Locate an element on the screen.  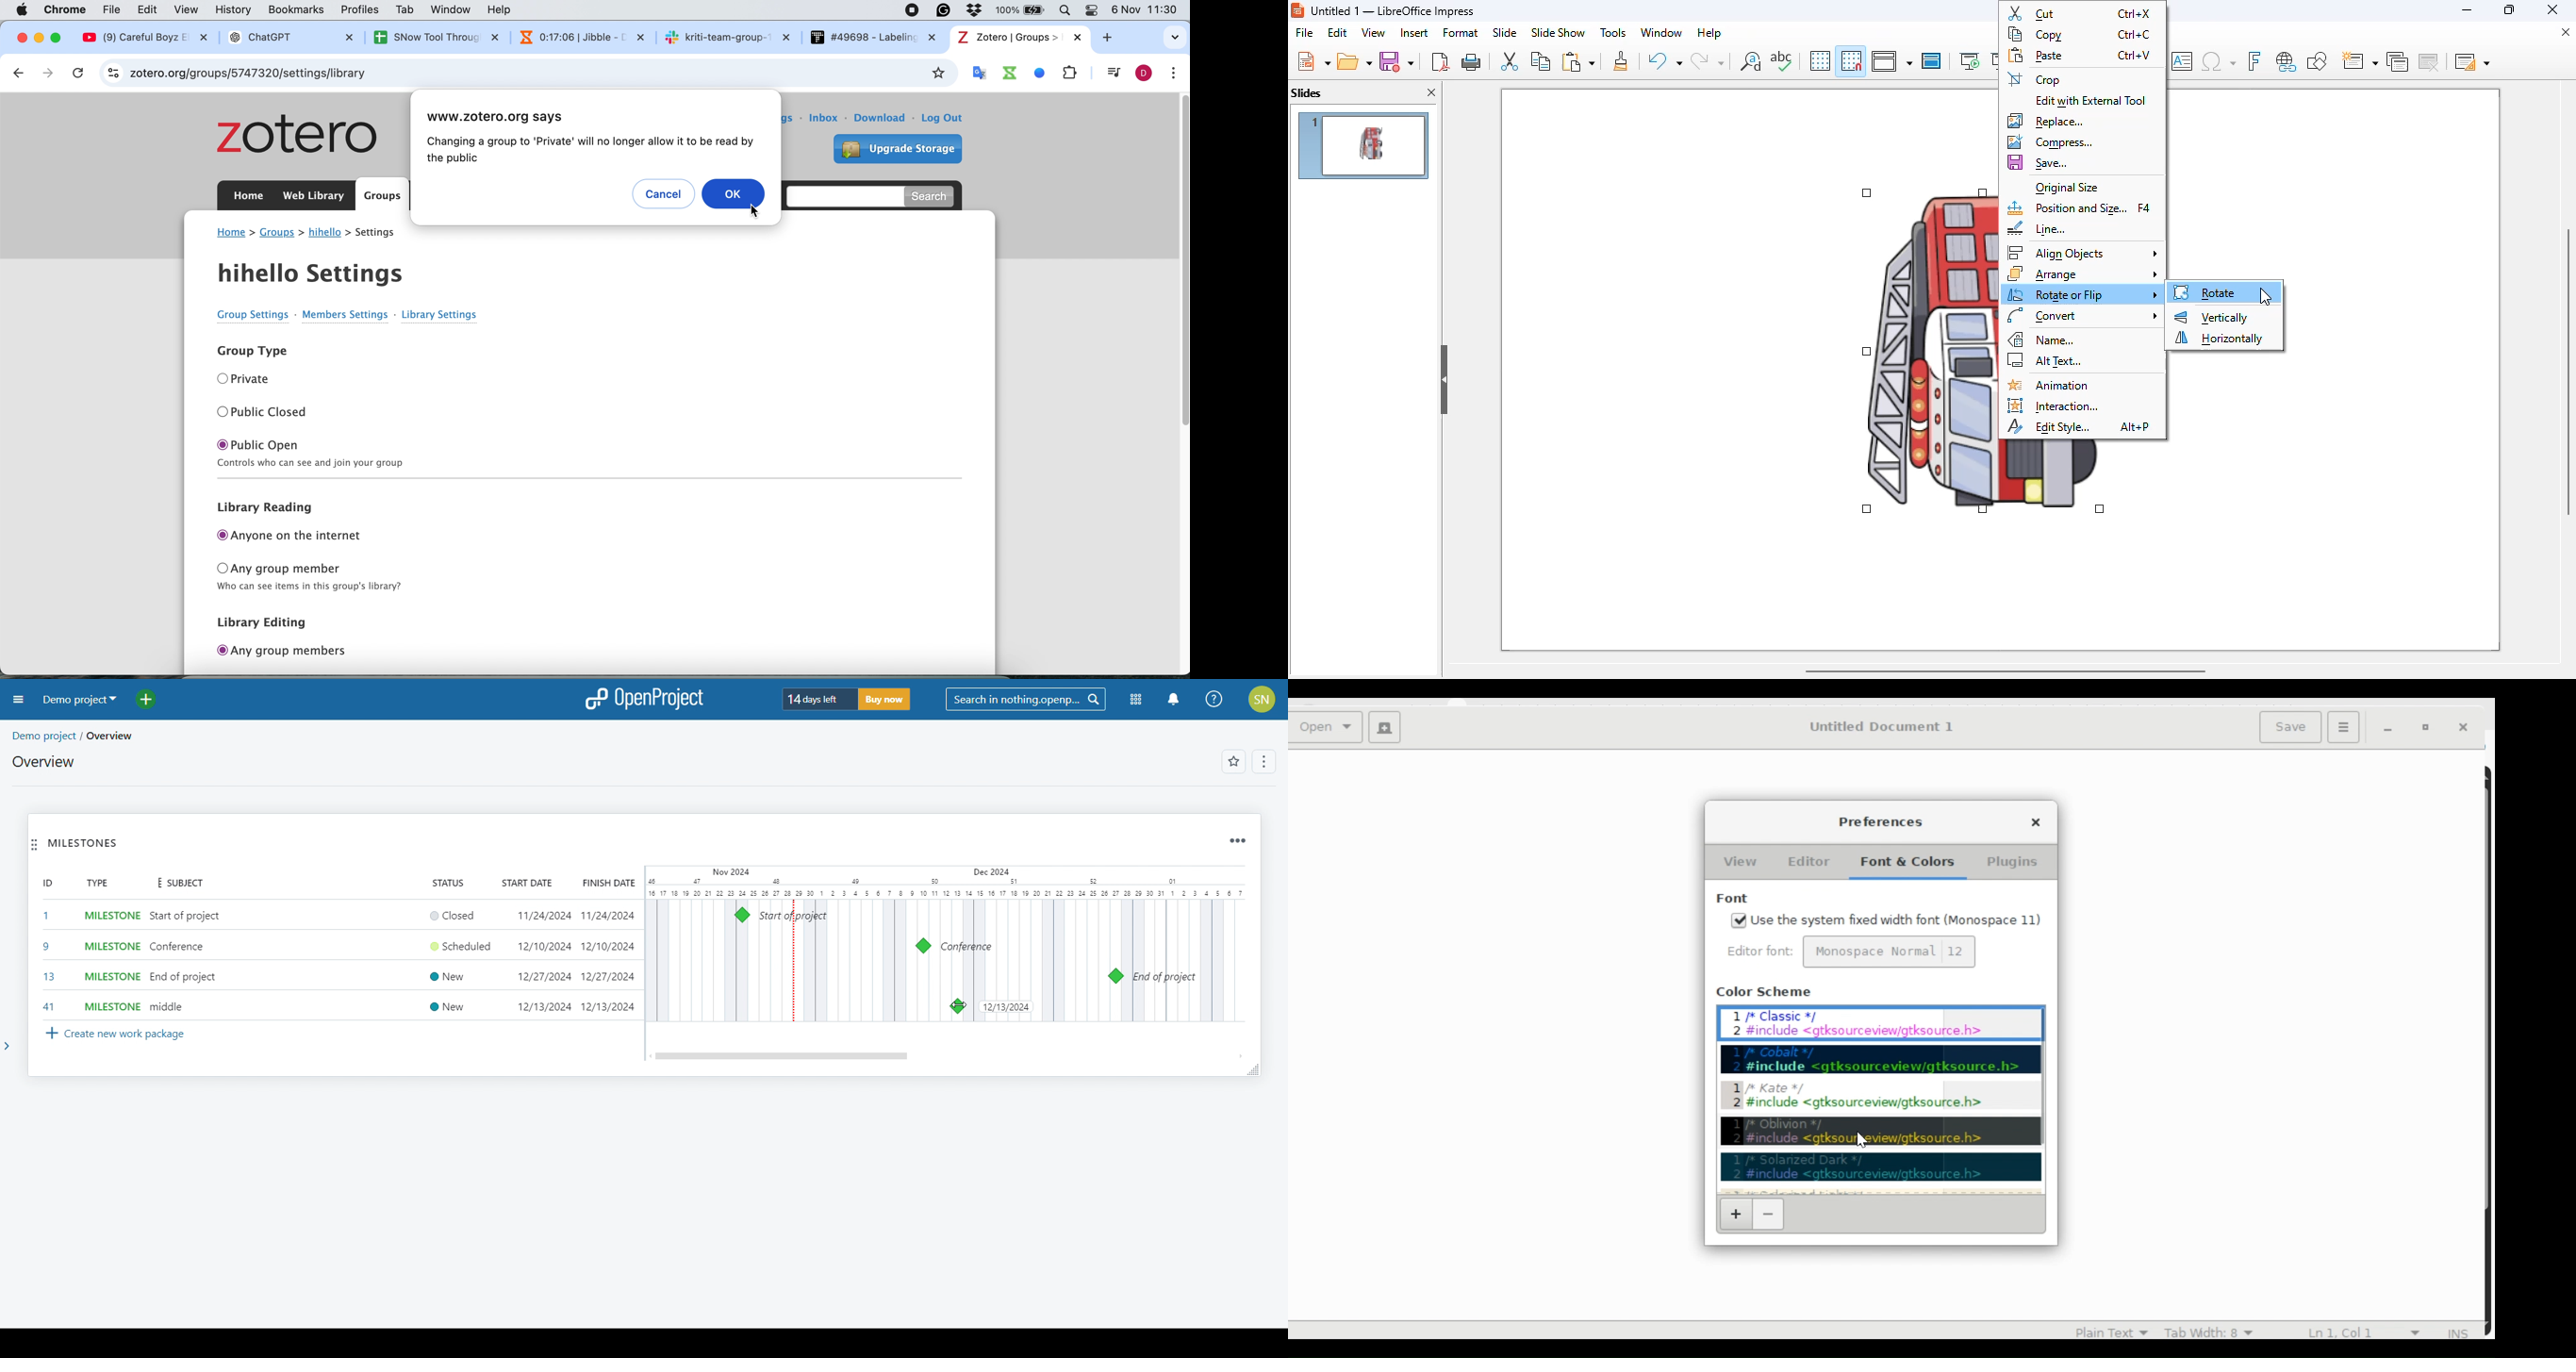
home is located at coordinates (248, 198).